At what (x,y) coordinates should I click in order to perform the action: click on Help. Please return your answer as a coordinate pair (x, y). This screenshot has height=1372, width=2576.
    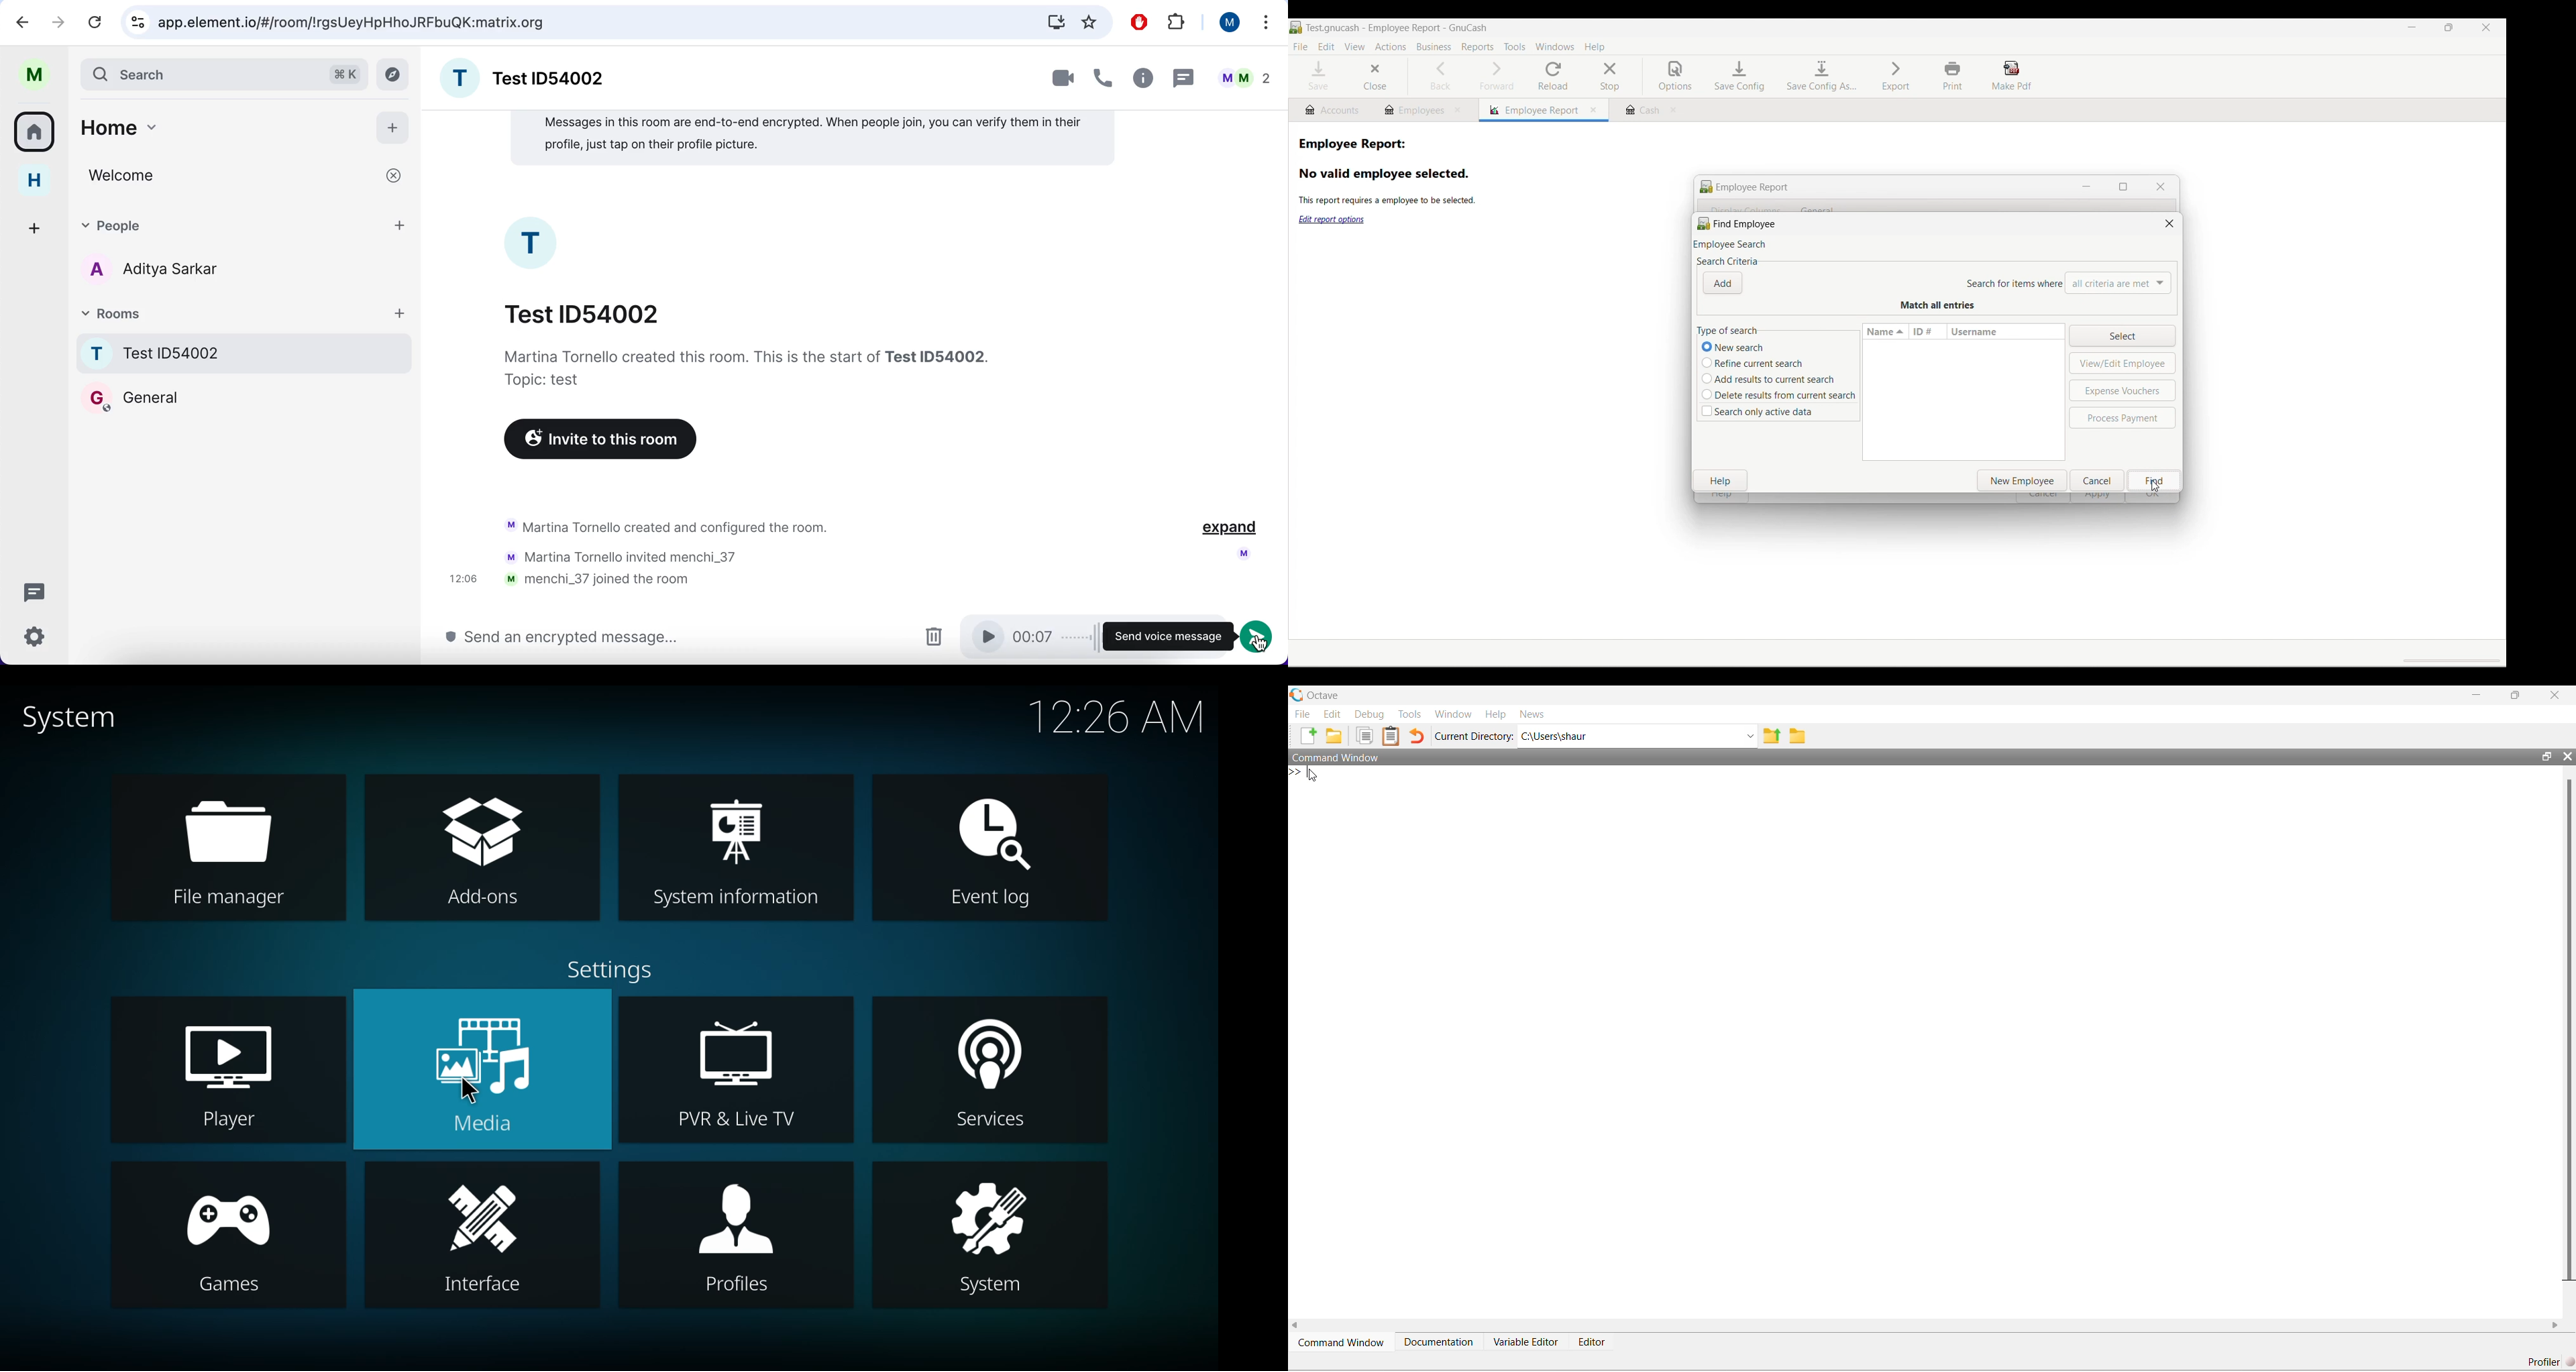
    Looking at the image, I should click on (1495, 714).